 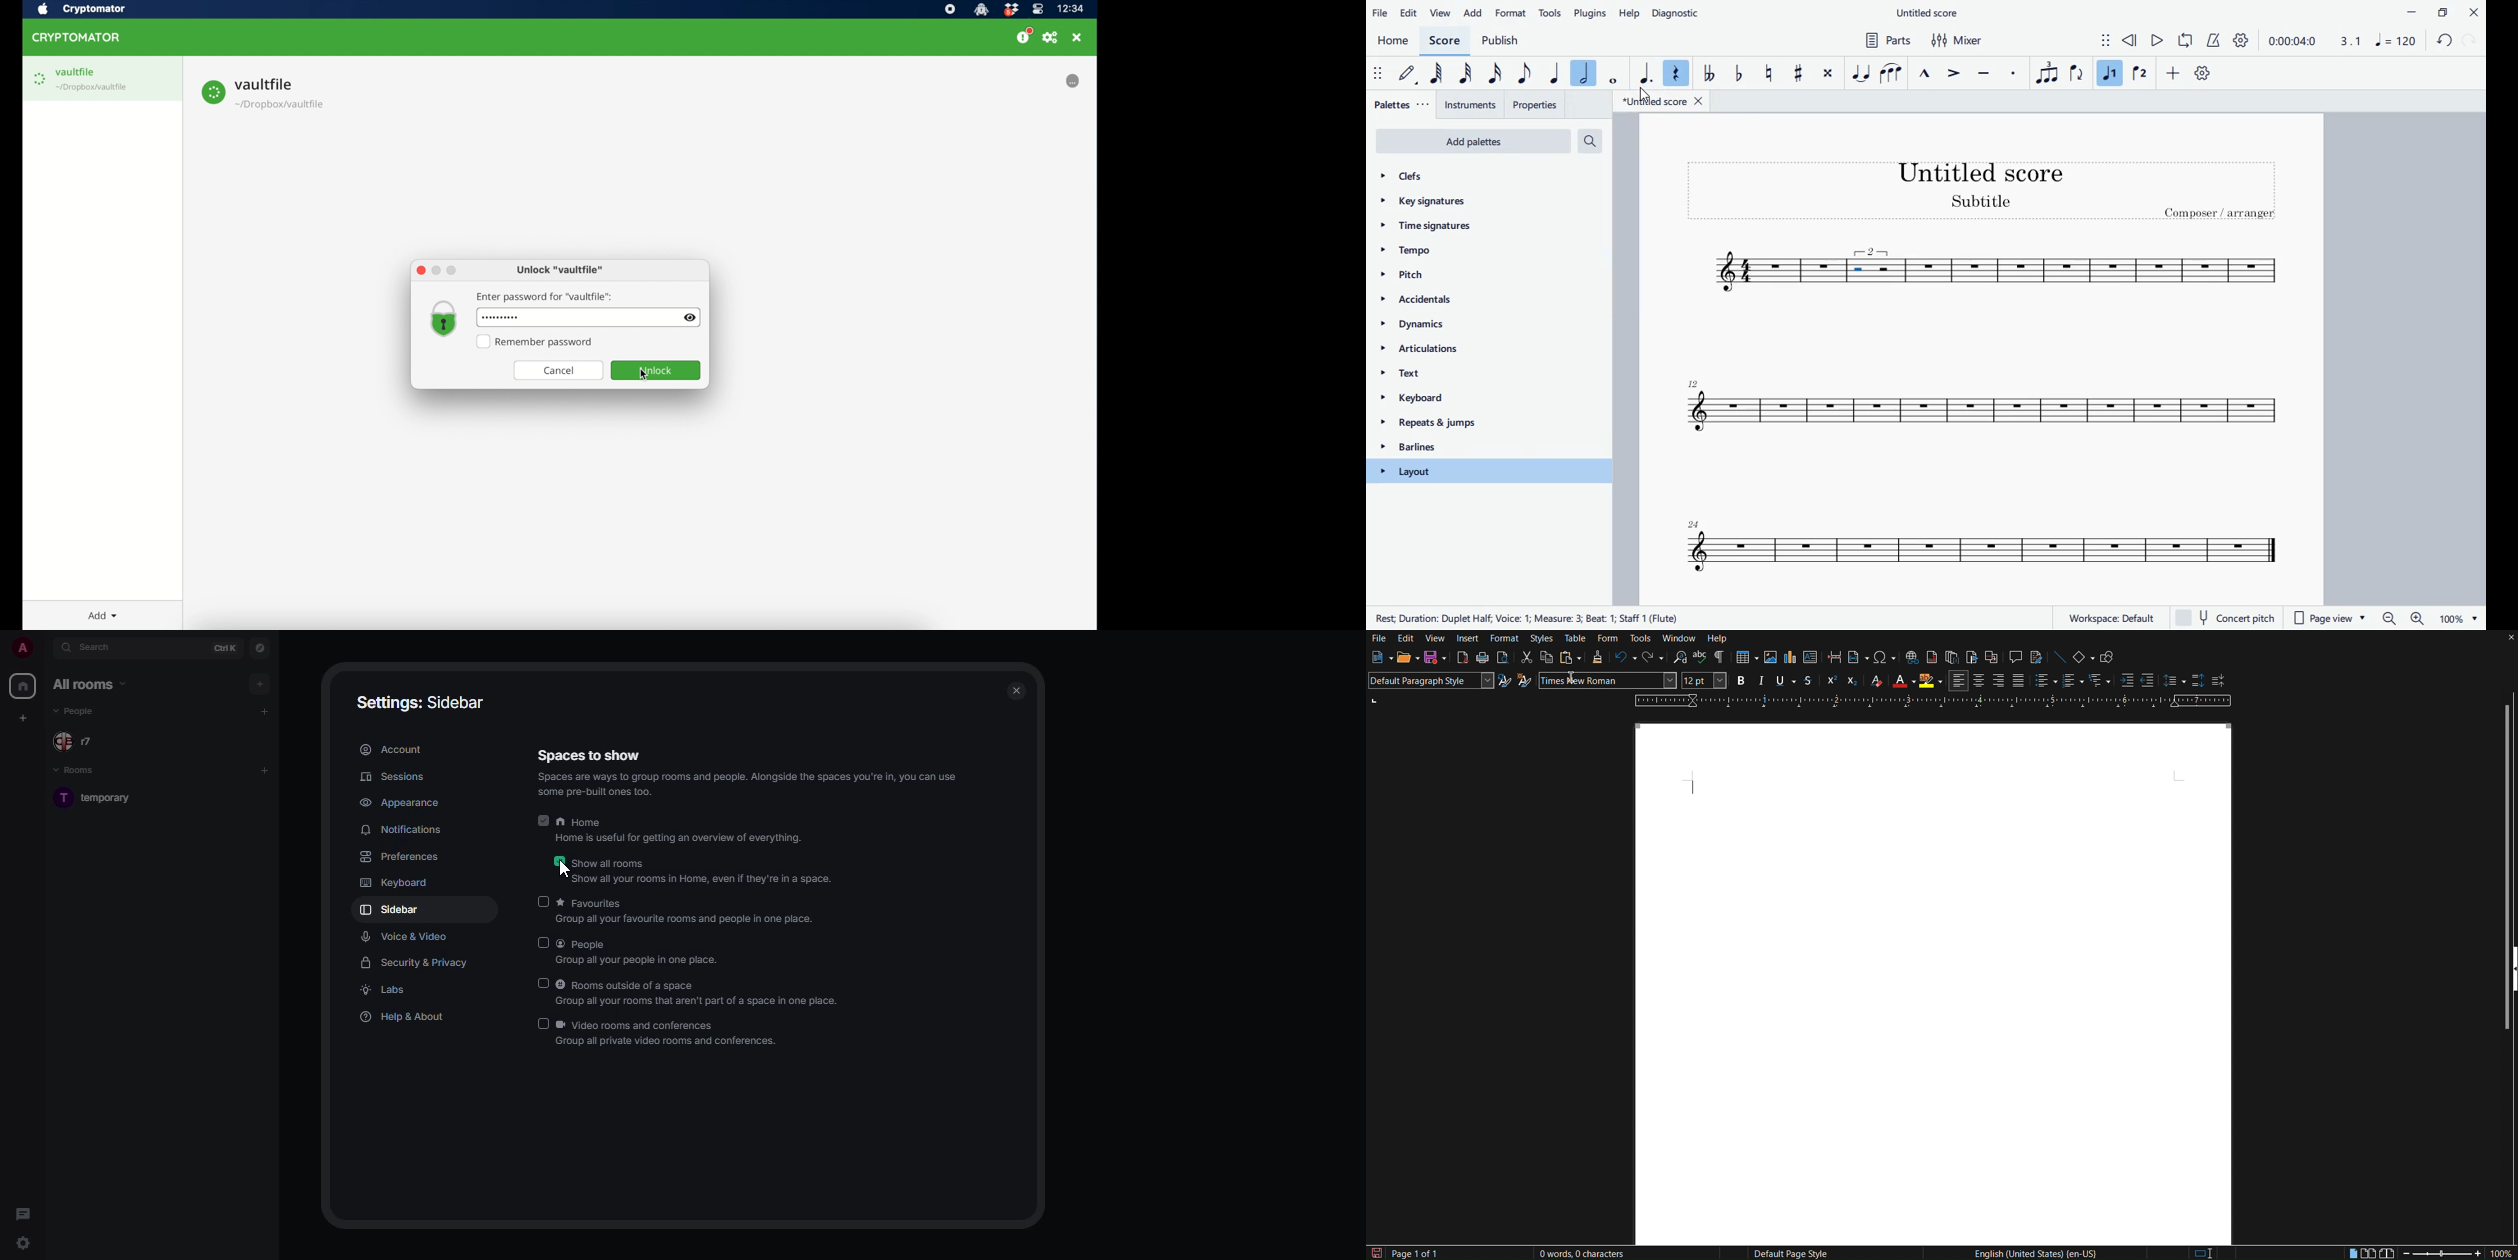 What do you see at coordinates (1933, 700) in the screenshot?
I see `Ruler` at bounding box center [1933, 700].